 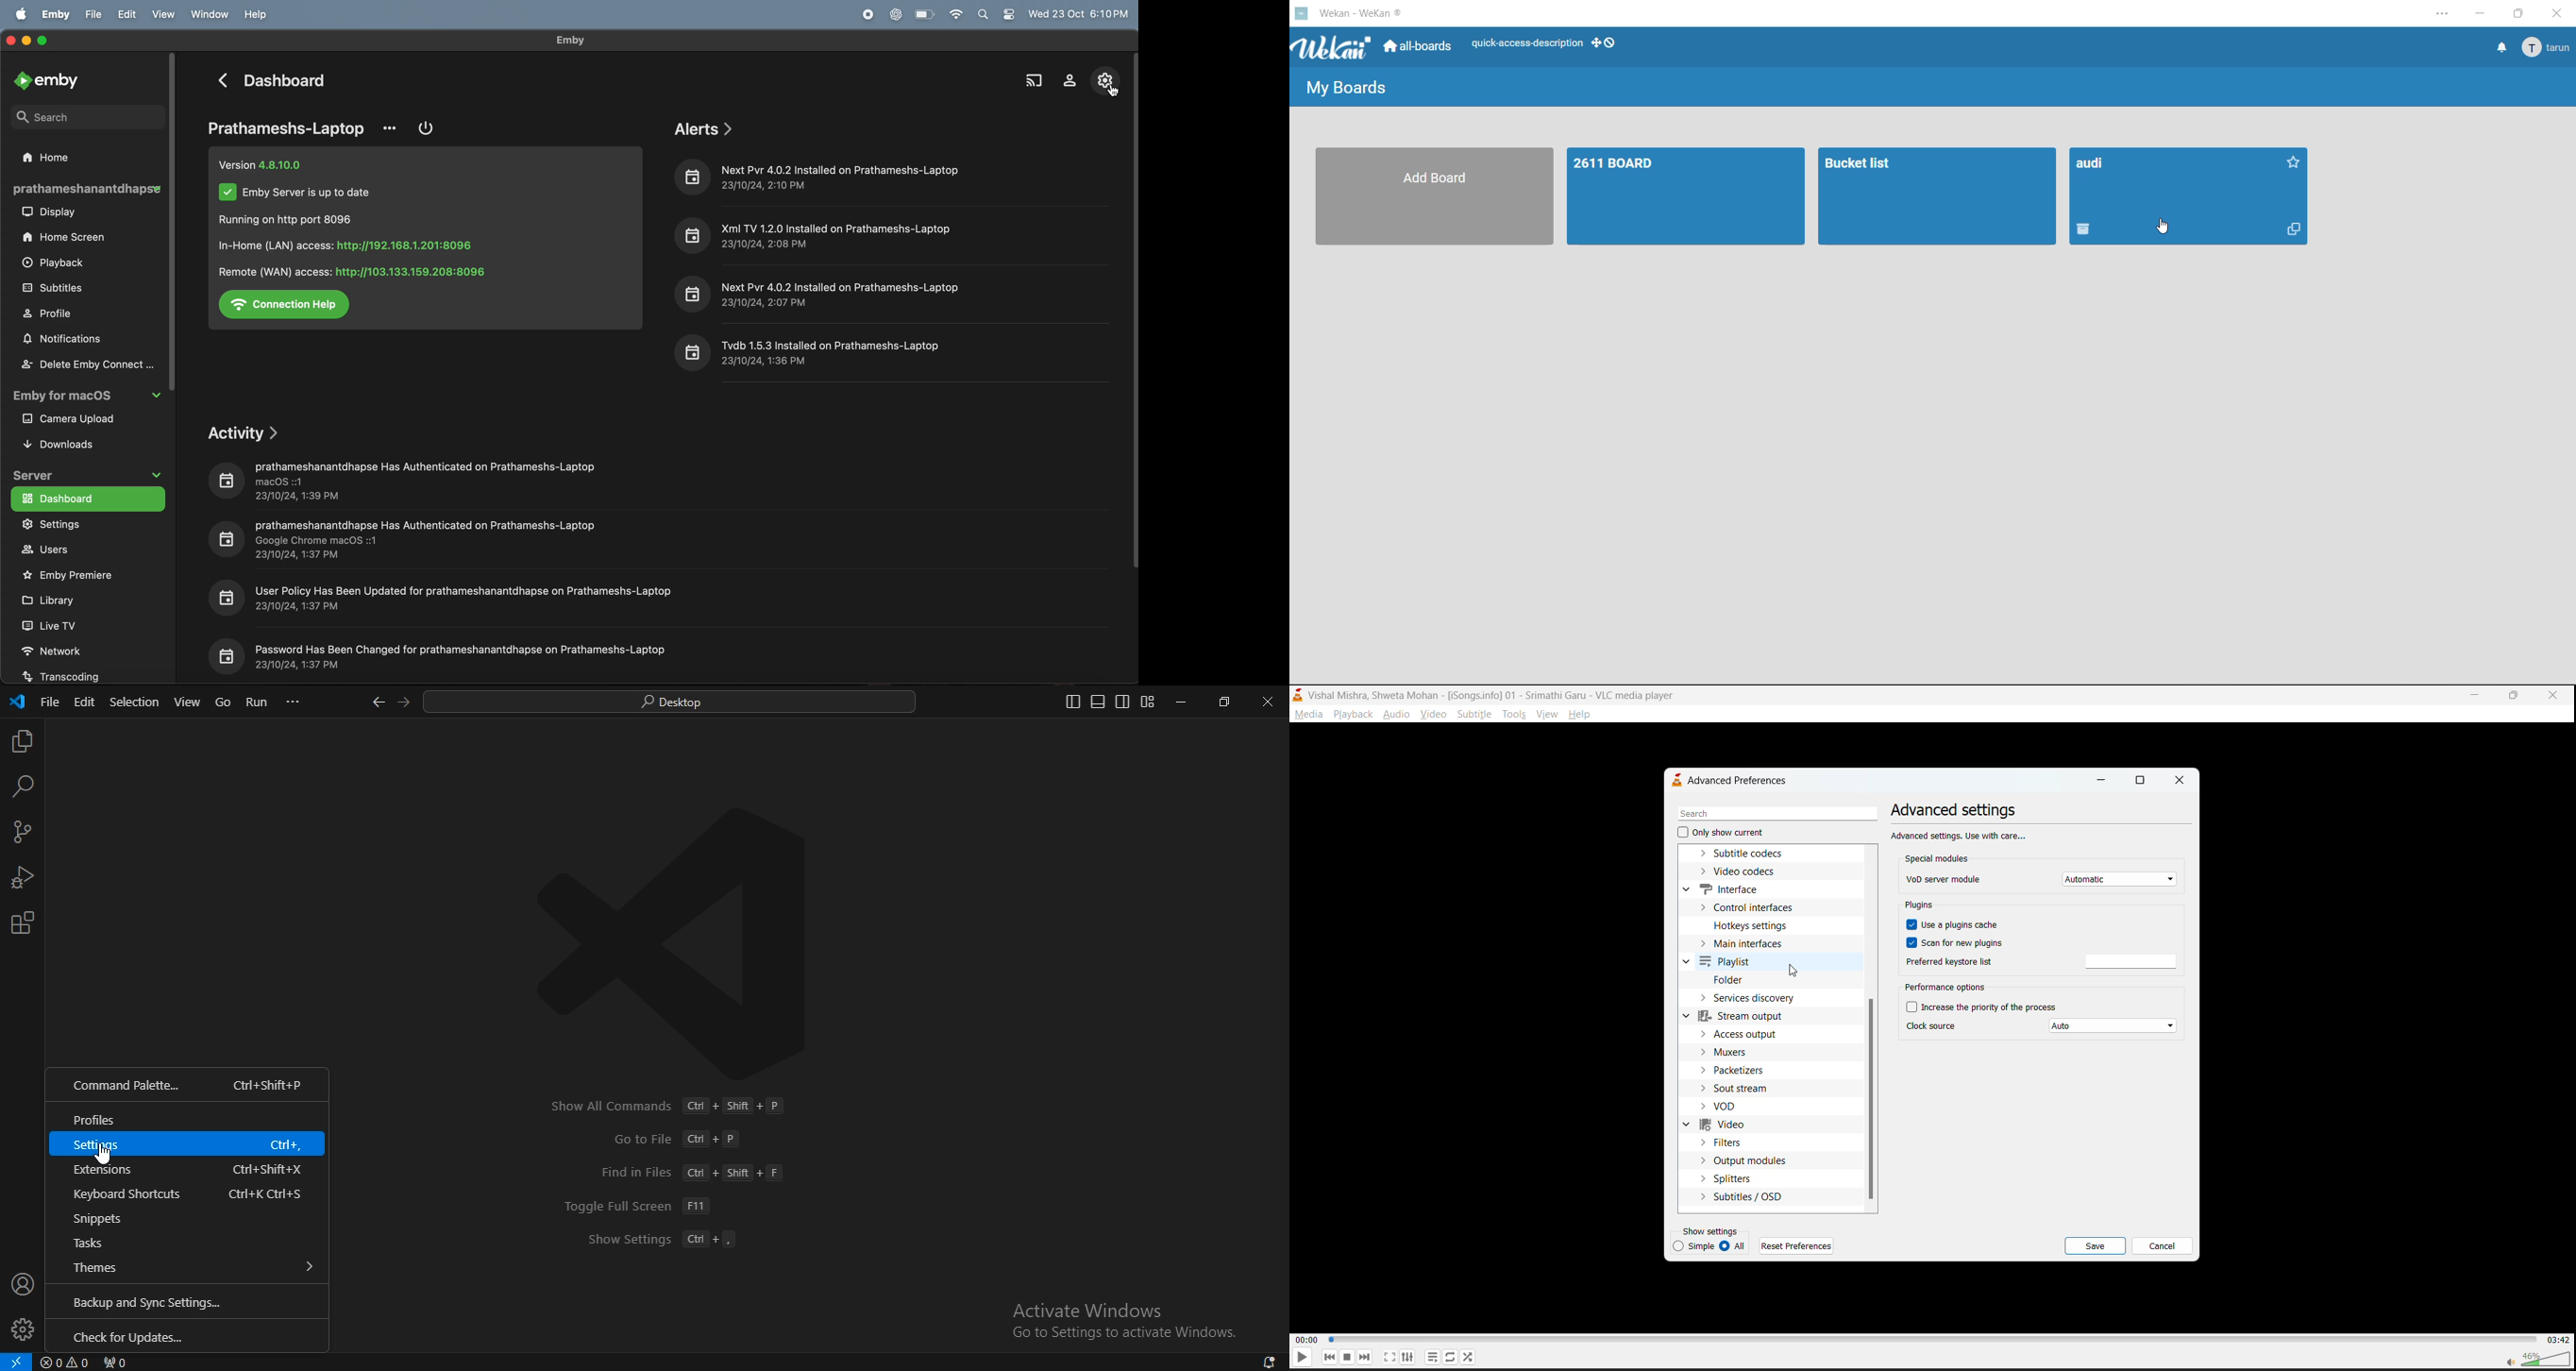 I want to click on subtitles, so click(x=66, y=289).